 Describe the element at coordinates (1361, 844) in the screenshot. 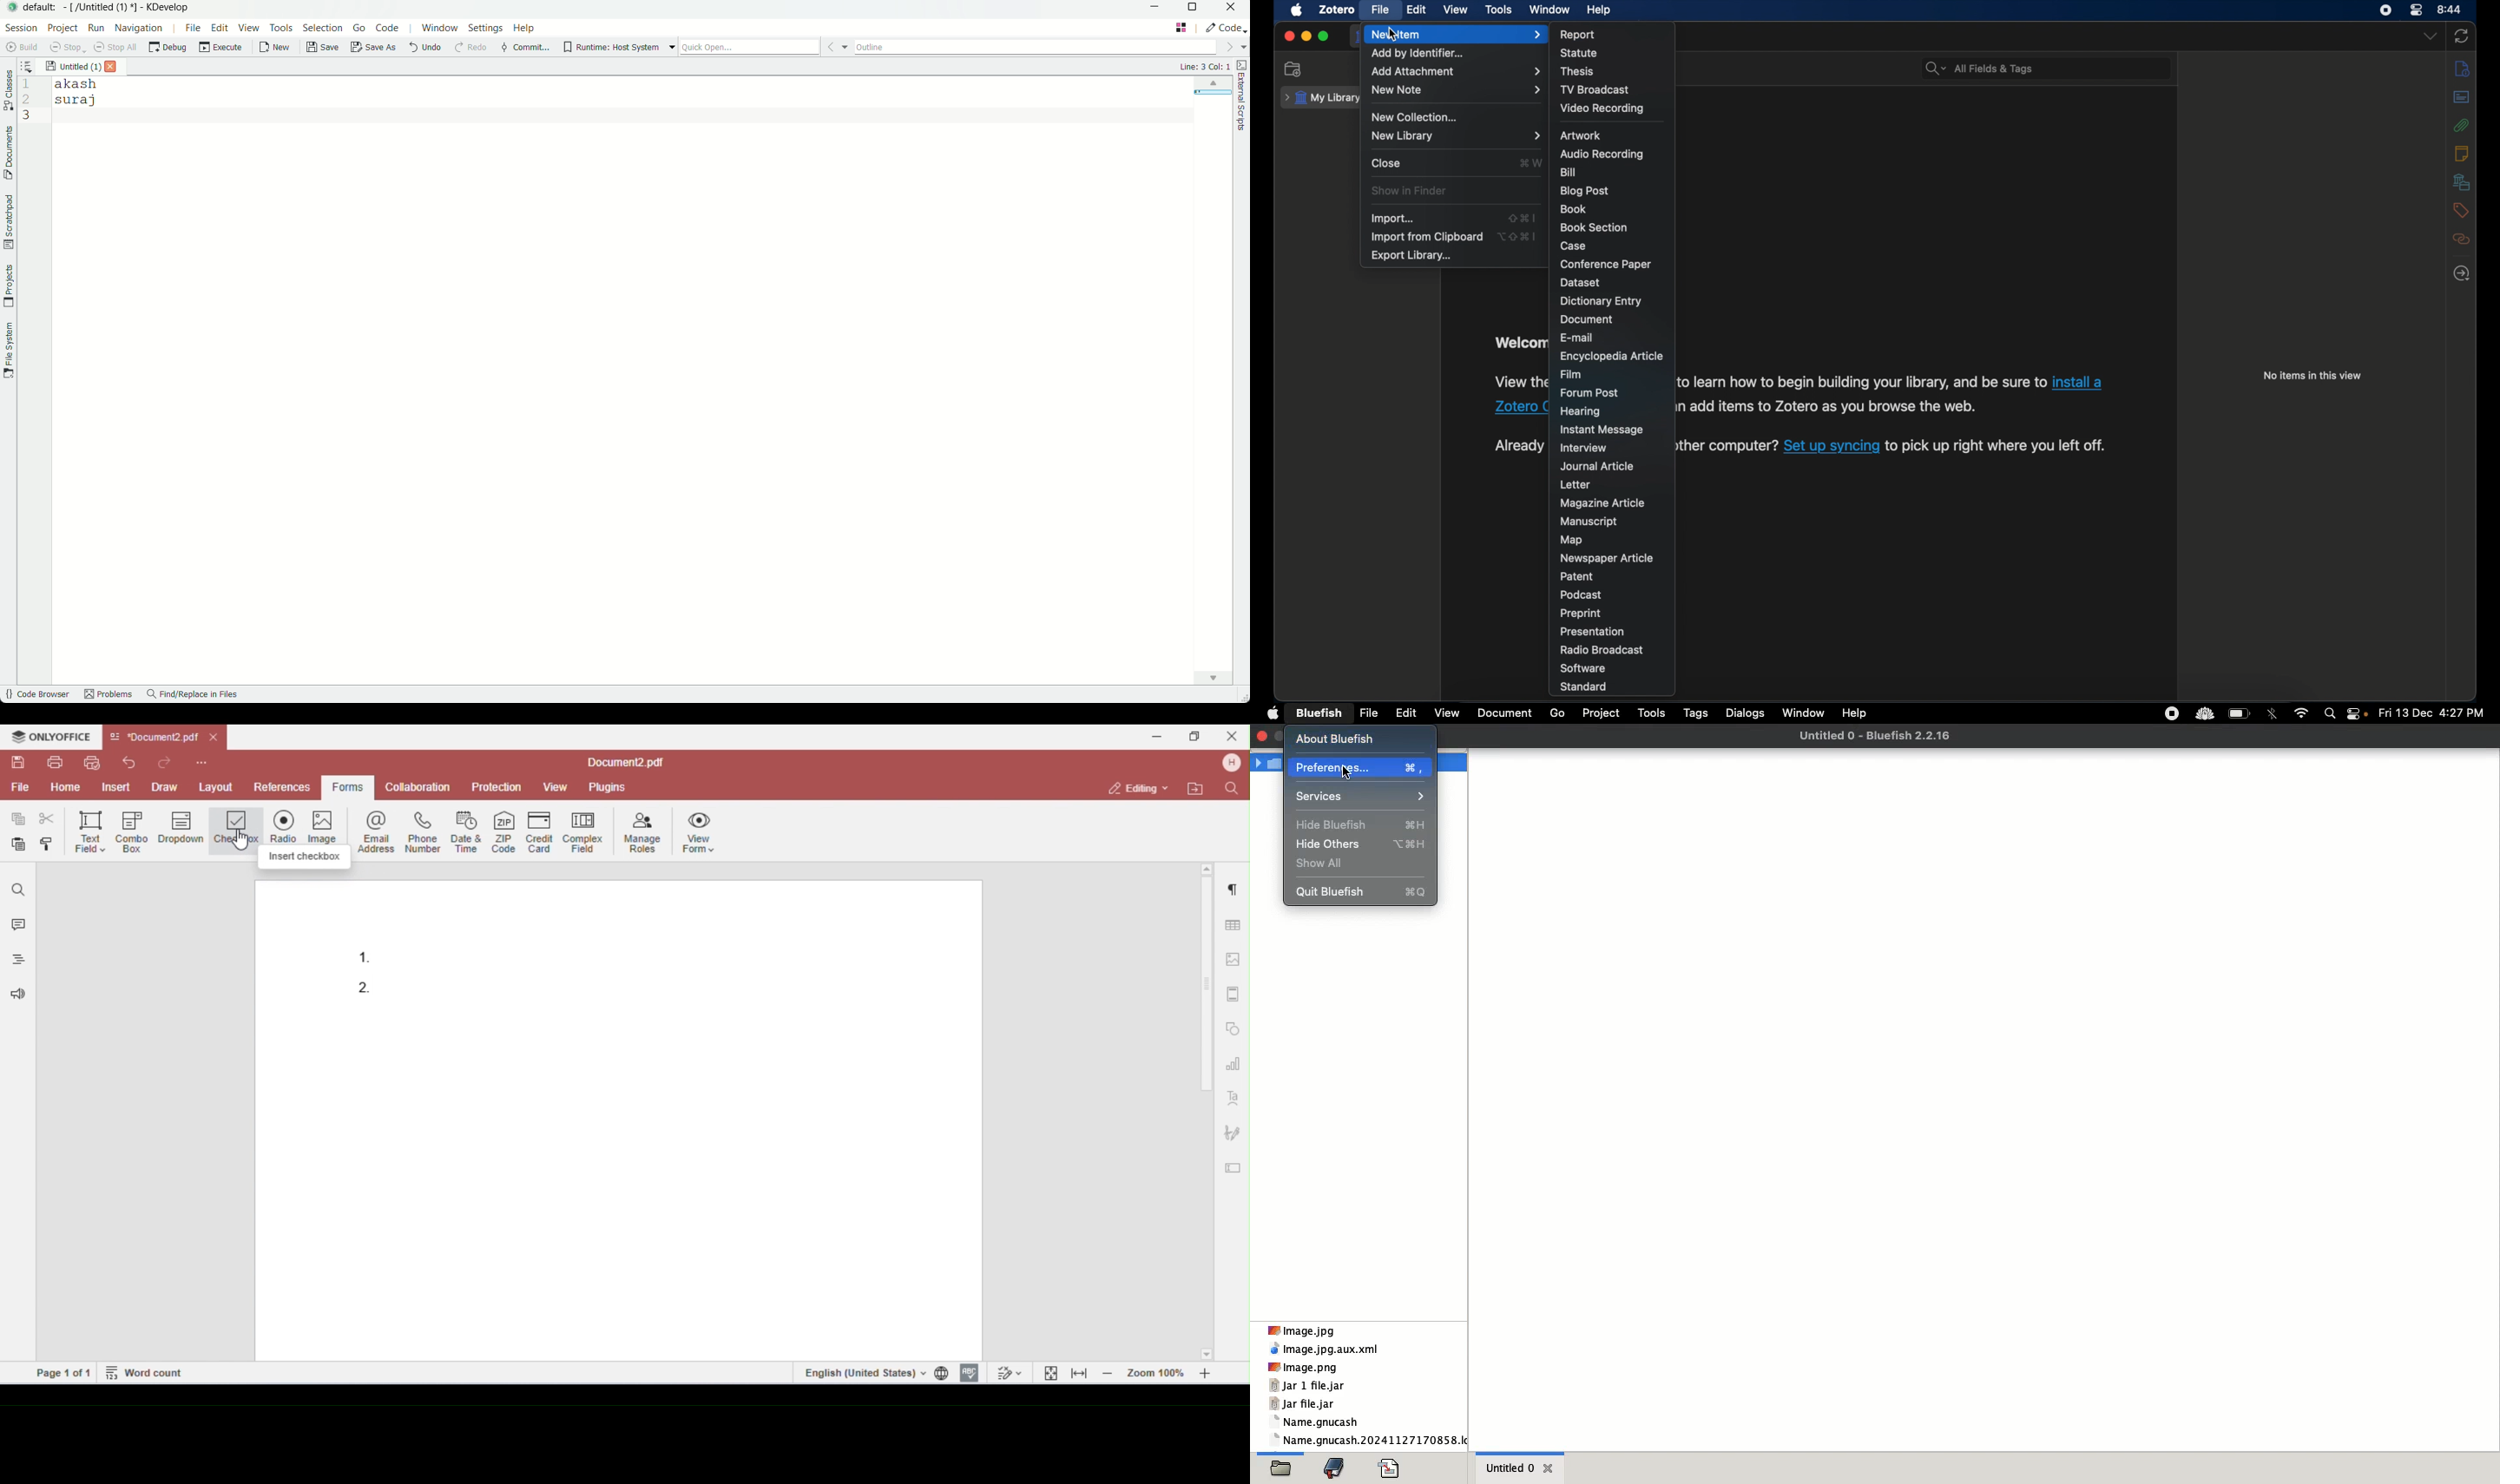

I see `Hide others` at that location.